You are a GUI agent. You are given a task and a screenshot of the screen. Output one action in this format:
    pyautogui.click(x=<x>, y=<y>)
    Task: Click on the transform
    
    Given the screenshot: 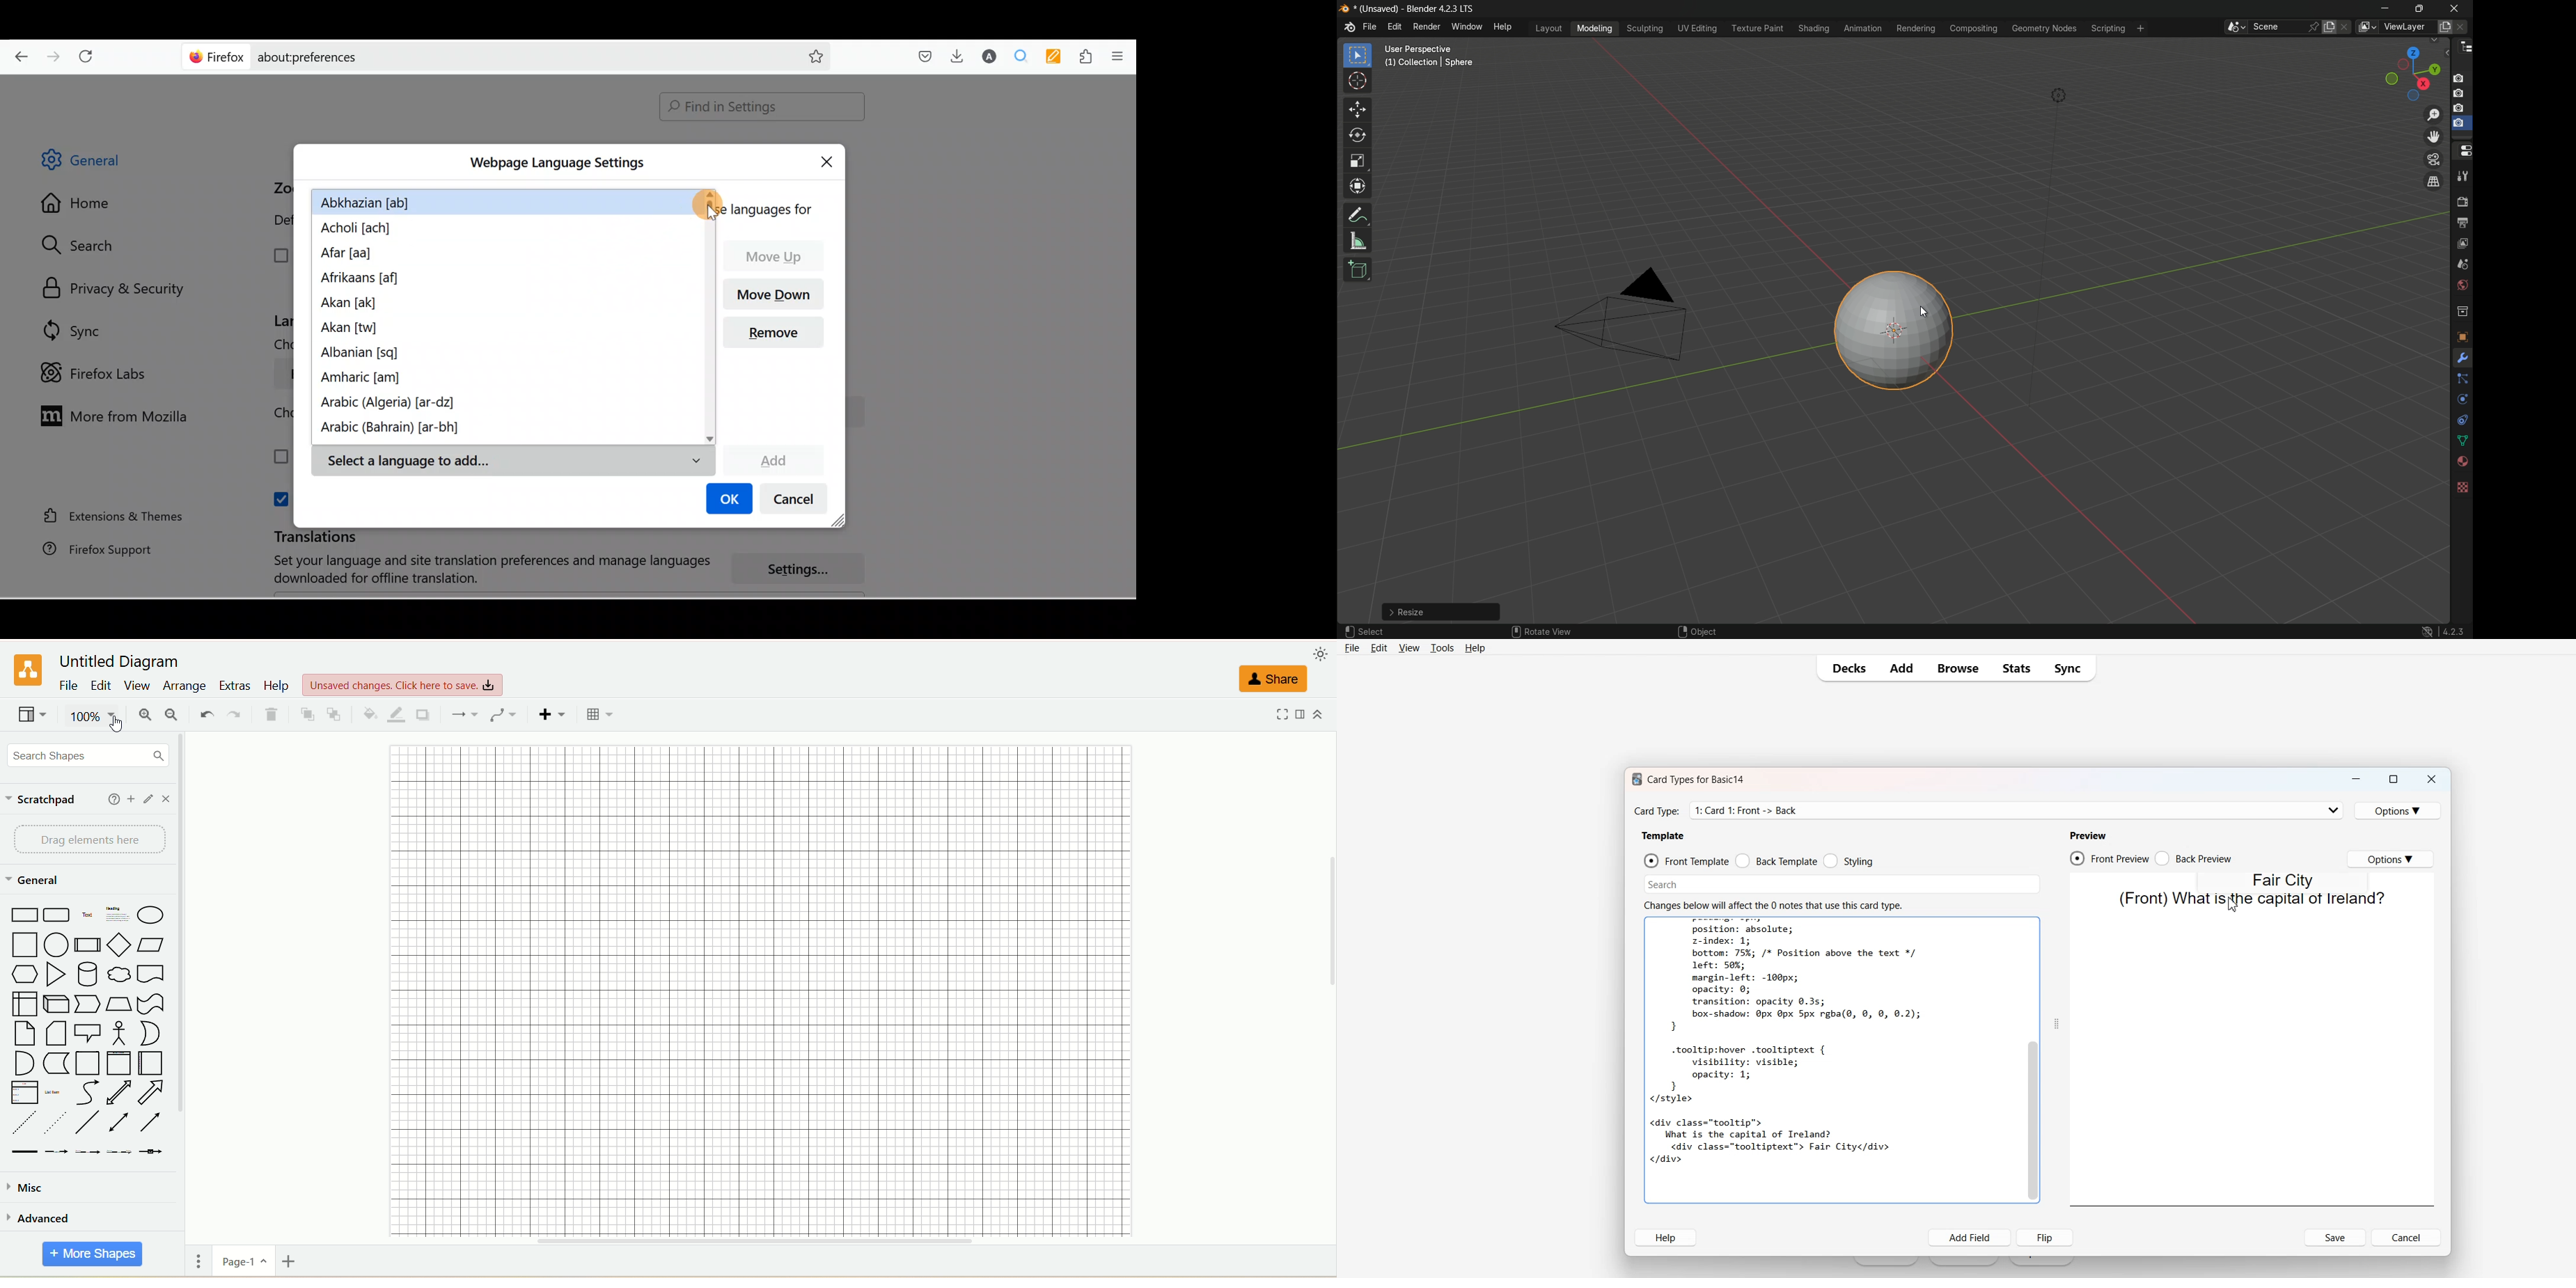 What is the action you would take?
    pyautogui.click(x=1358, y=188)
    